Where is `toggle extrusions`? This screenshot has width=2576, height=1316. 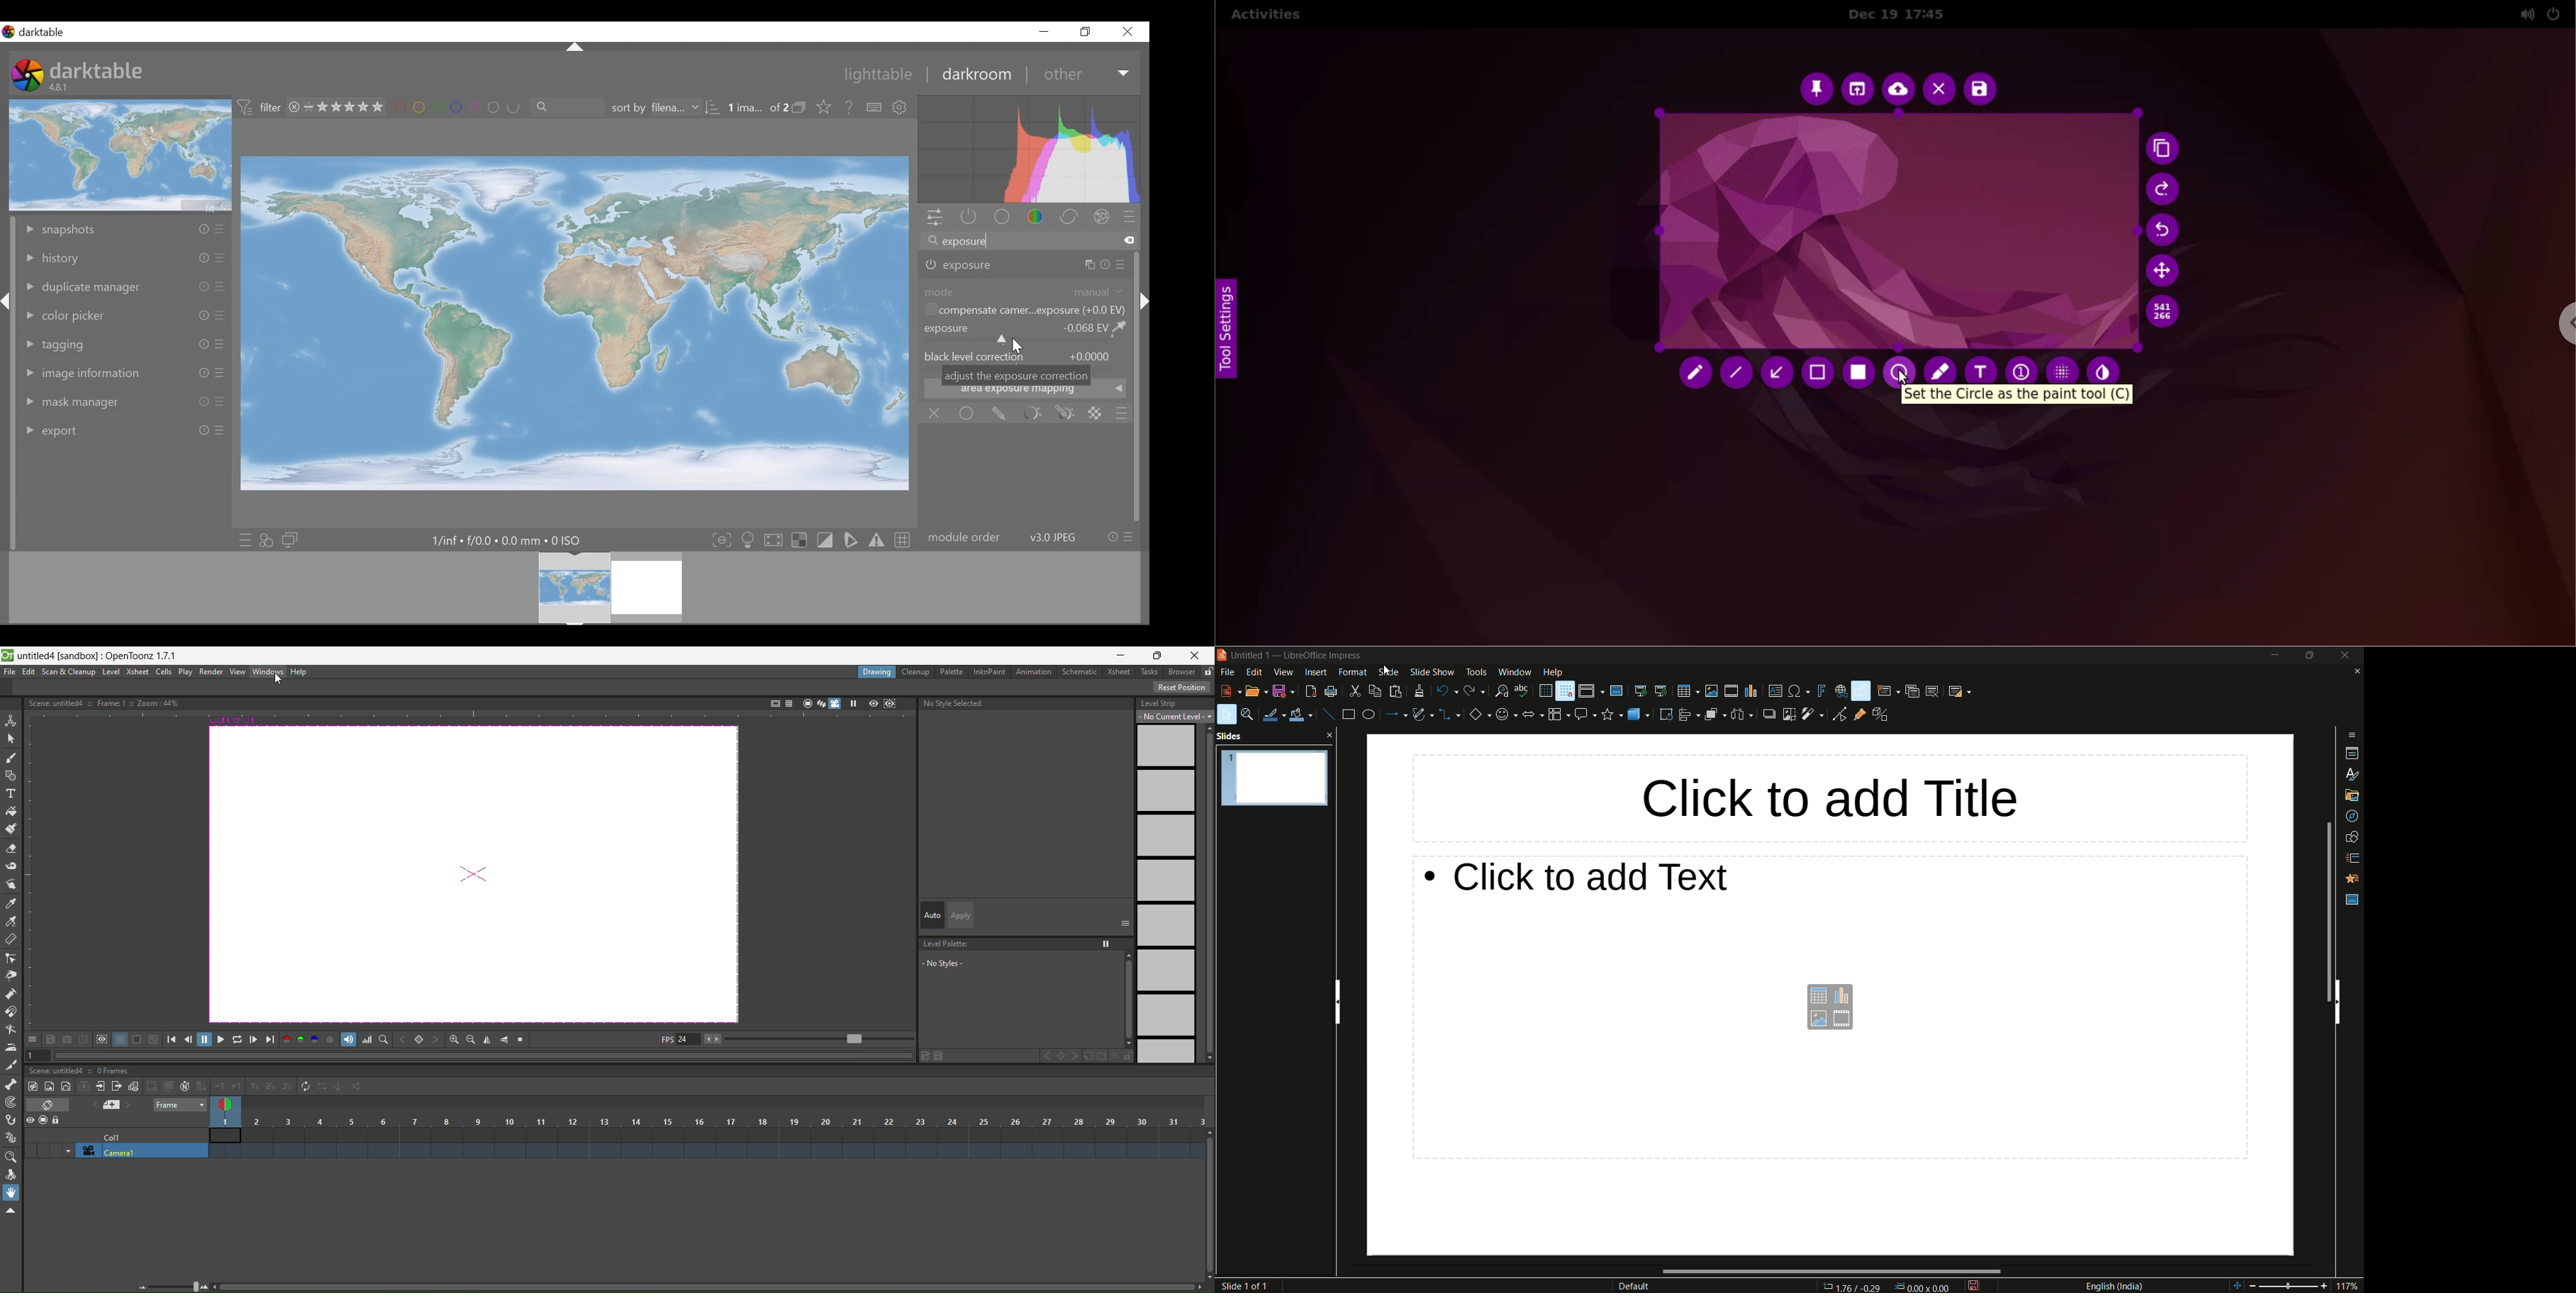
toggle extrusions is located at coordinates (1883, 715).